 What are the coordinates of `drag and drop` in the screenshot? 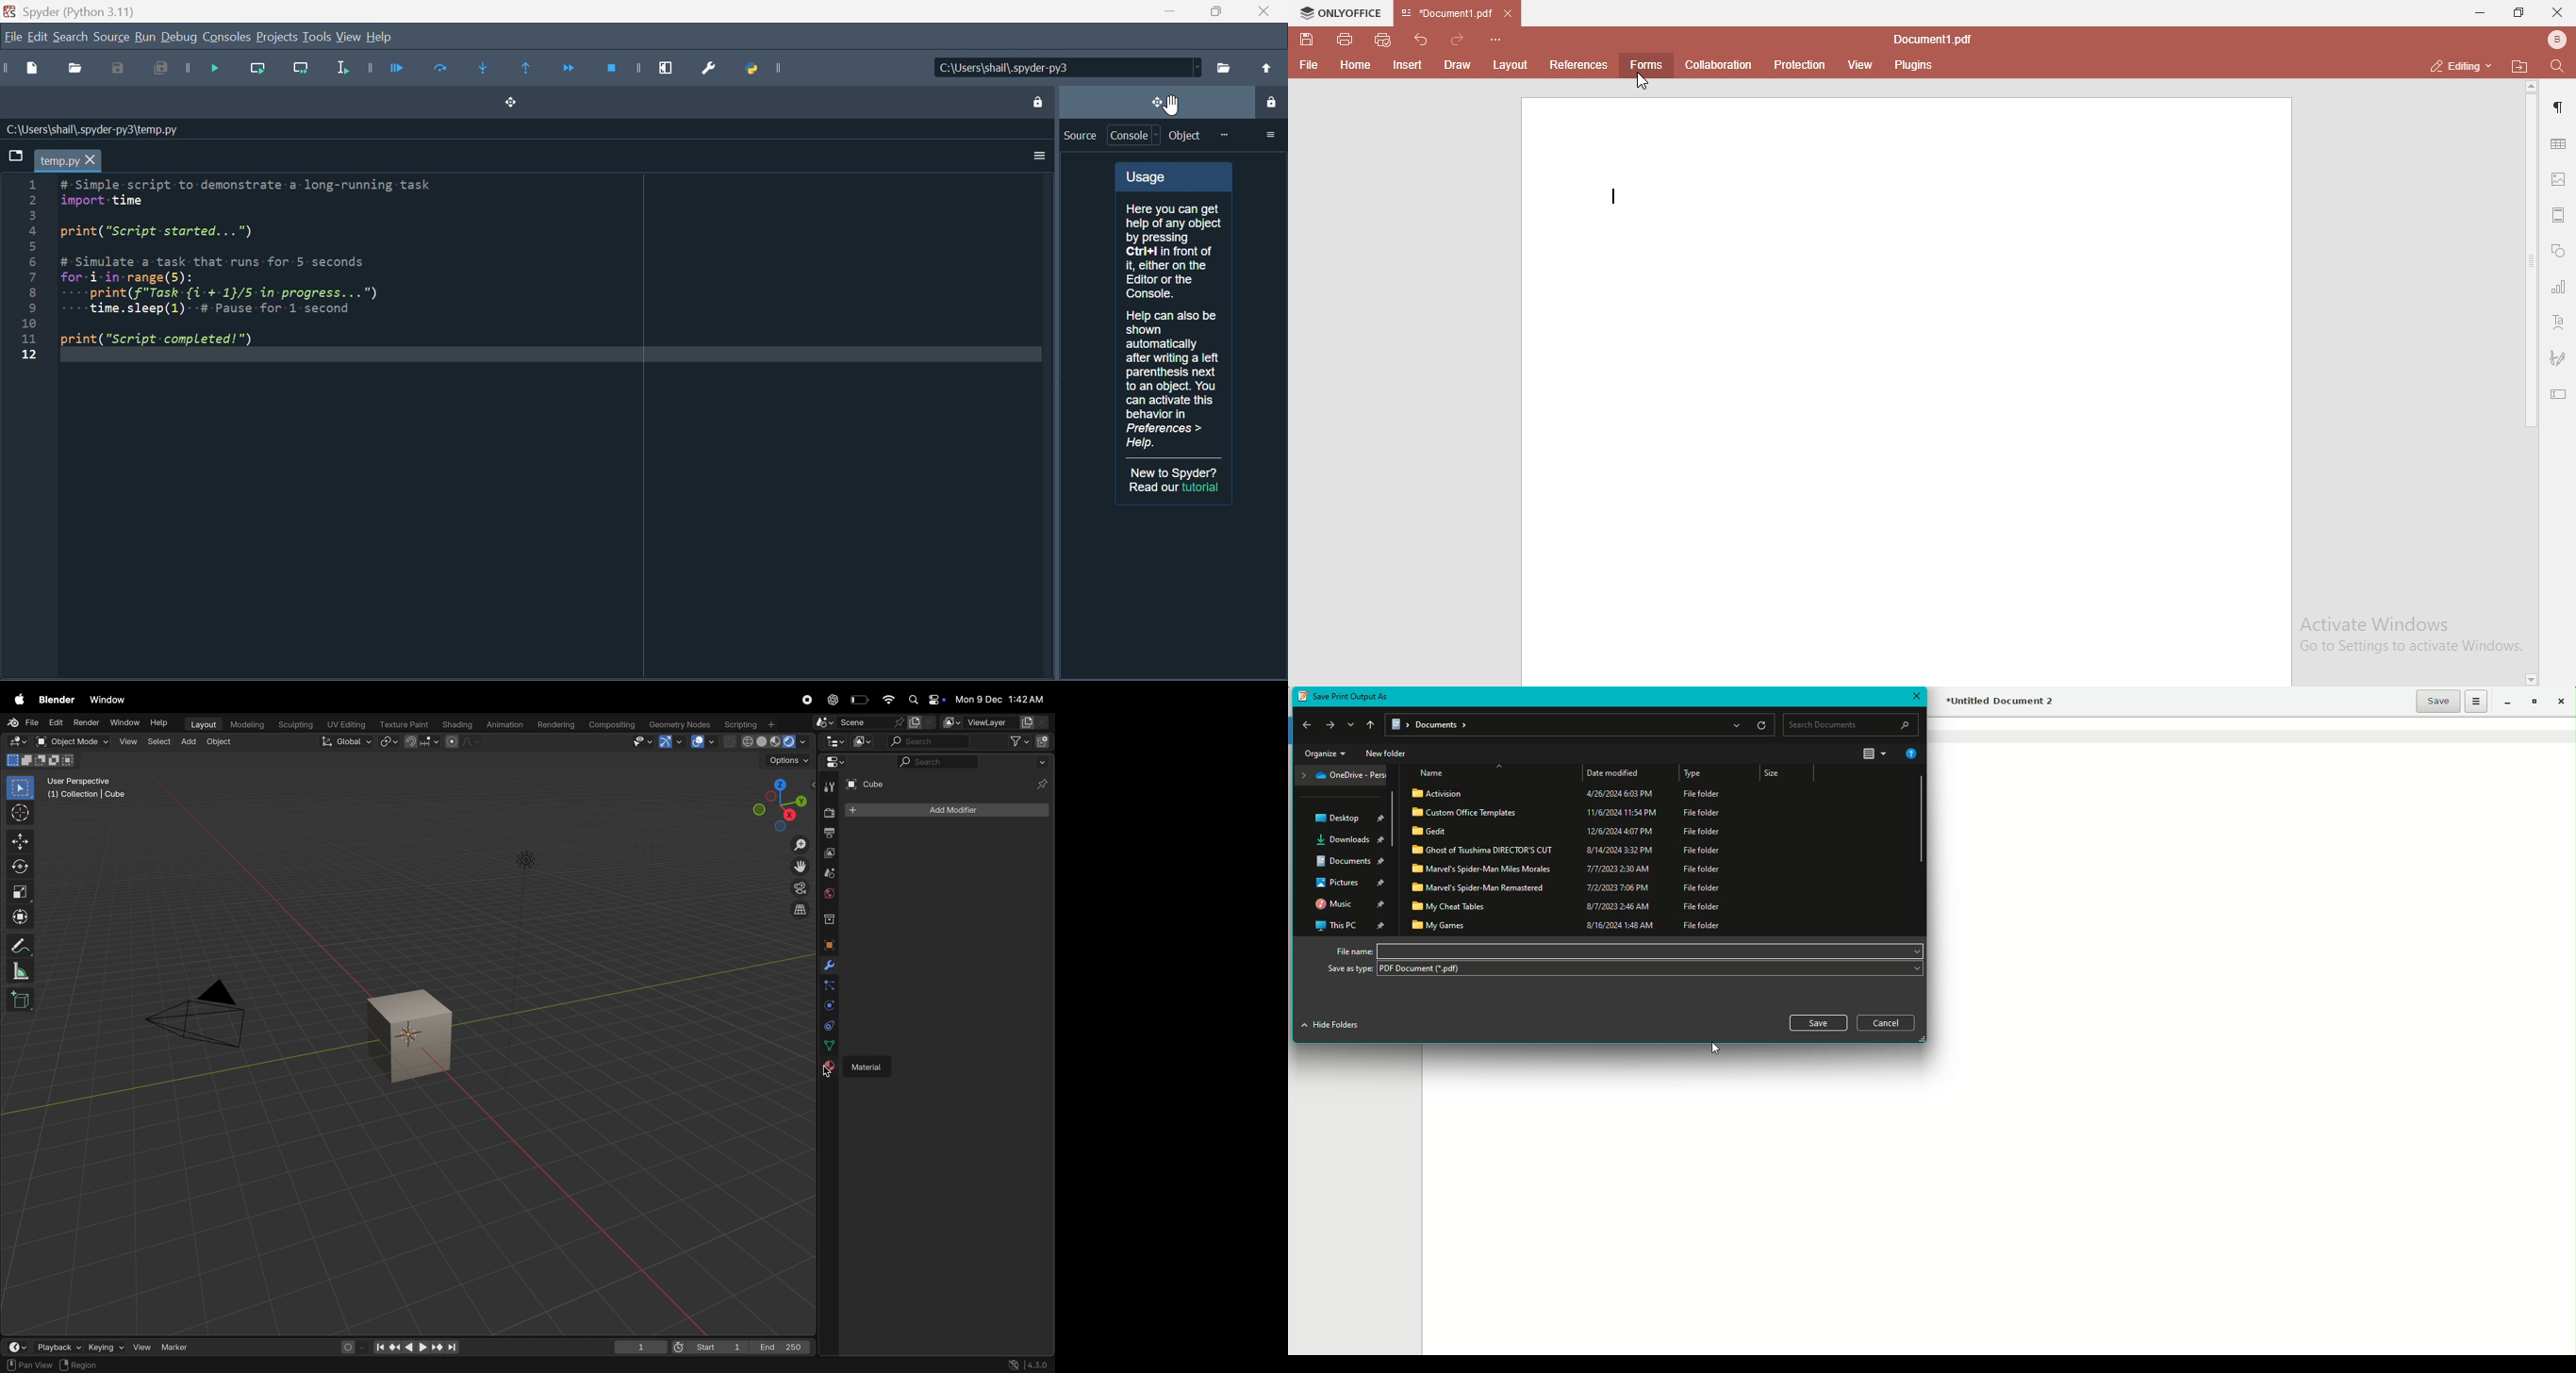 It's located at (1156, 101).